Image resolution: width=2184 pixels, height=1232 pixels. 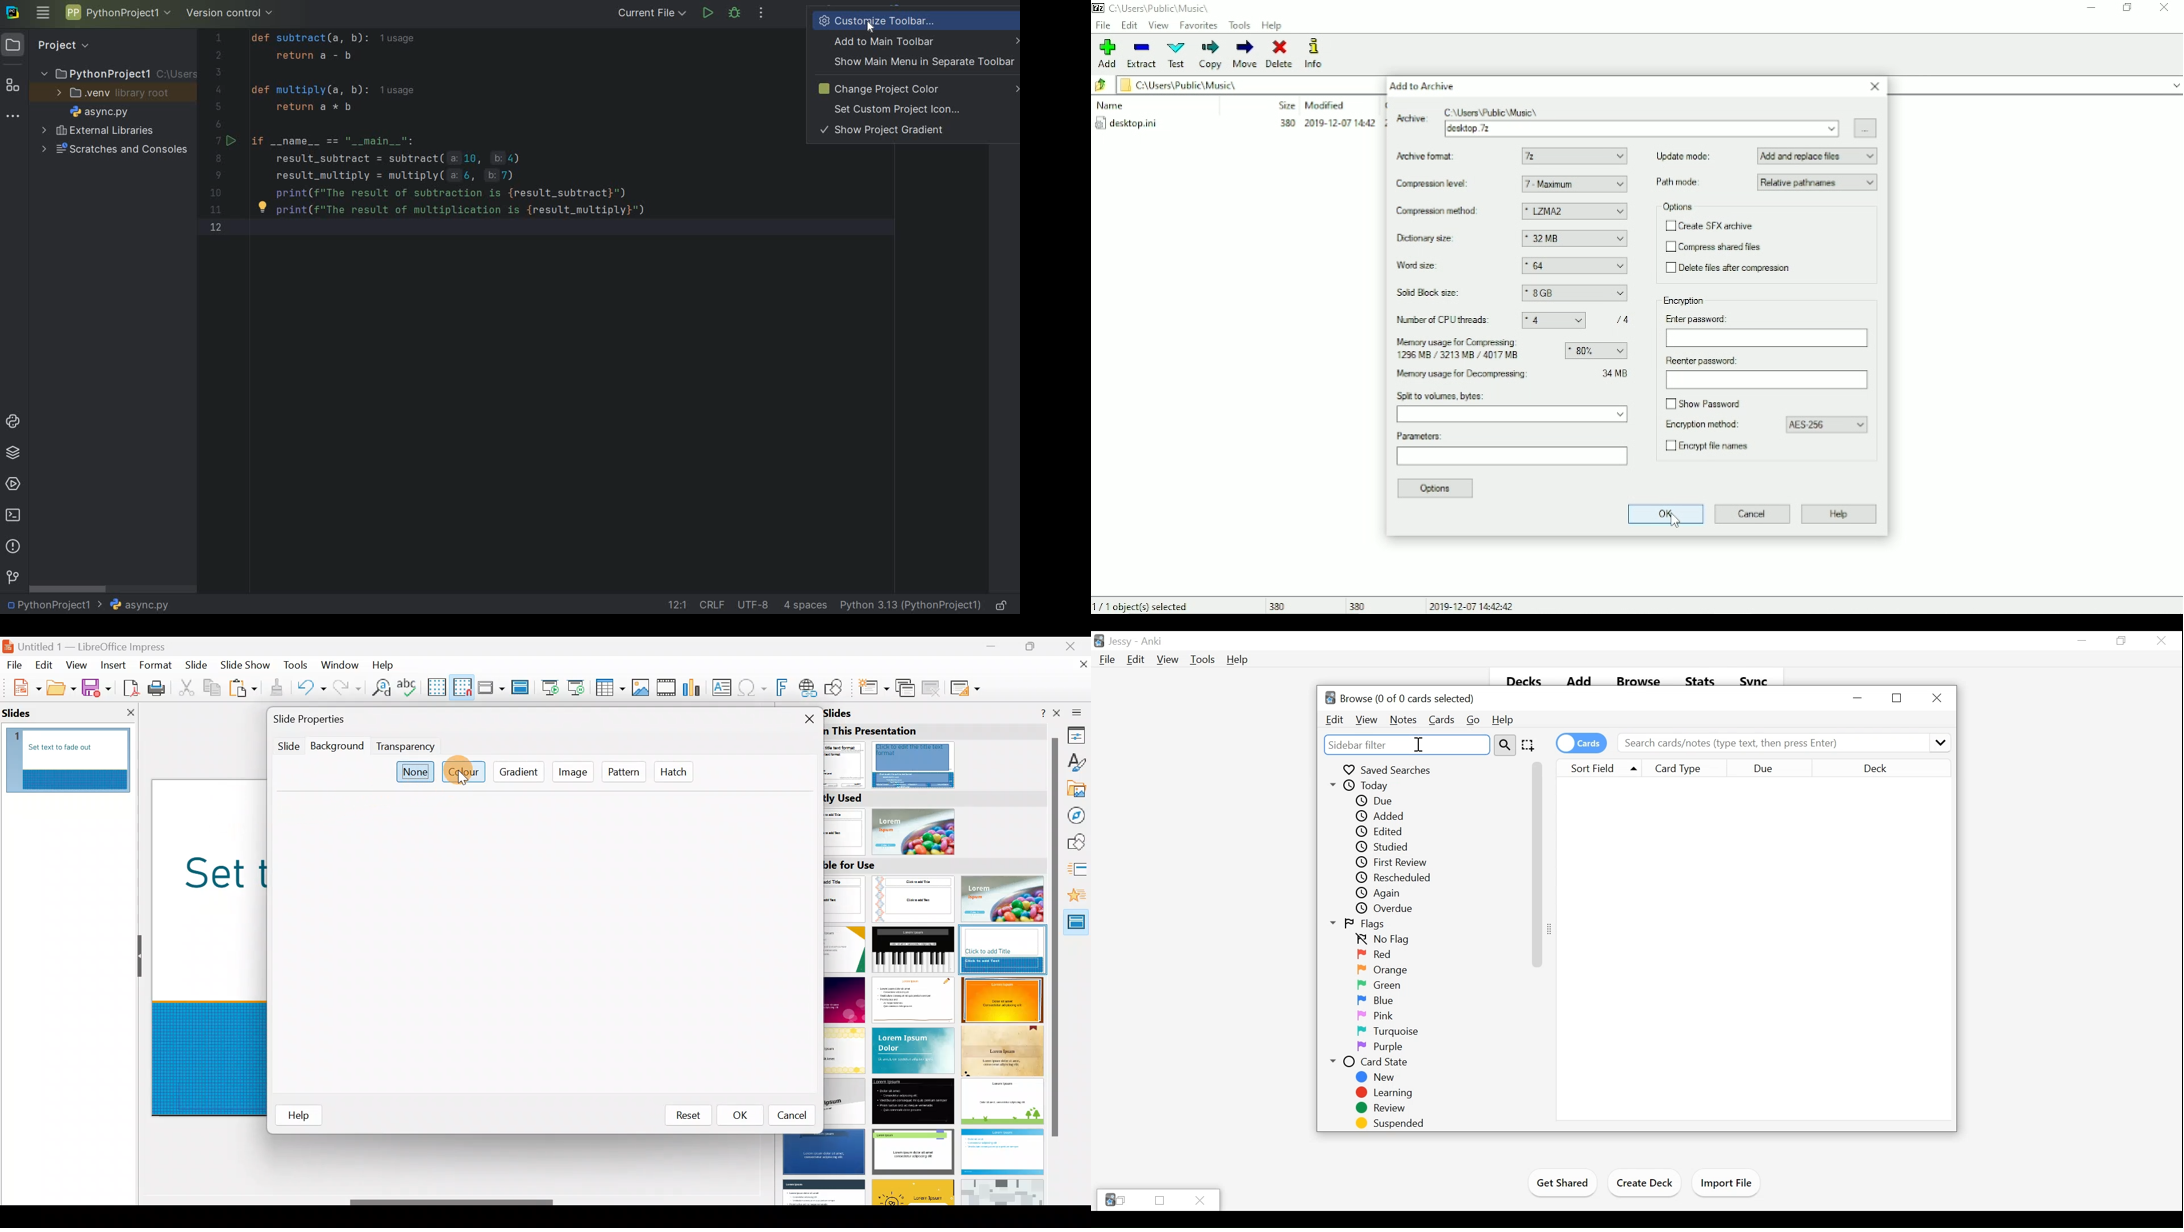 What do you see at coordinates (188, 688) in the screenshot?
I see `Cut` at bounding box center [188, 688].